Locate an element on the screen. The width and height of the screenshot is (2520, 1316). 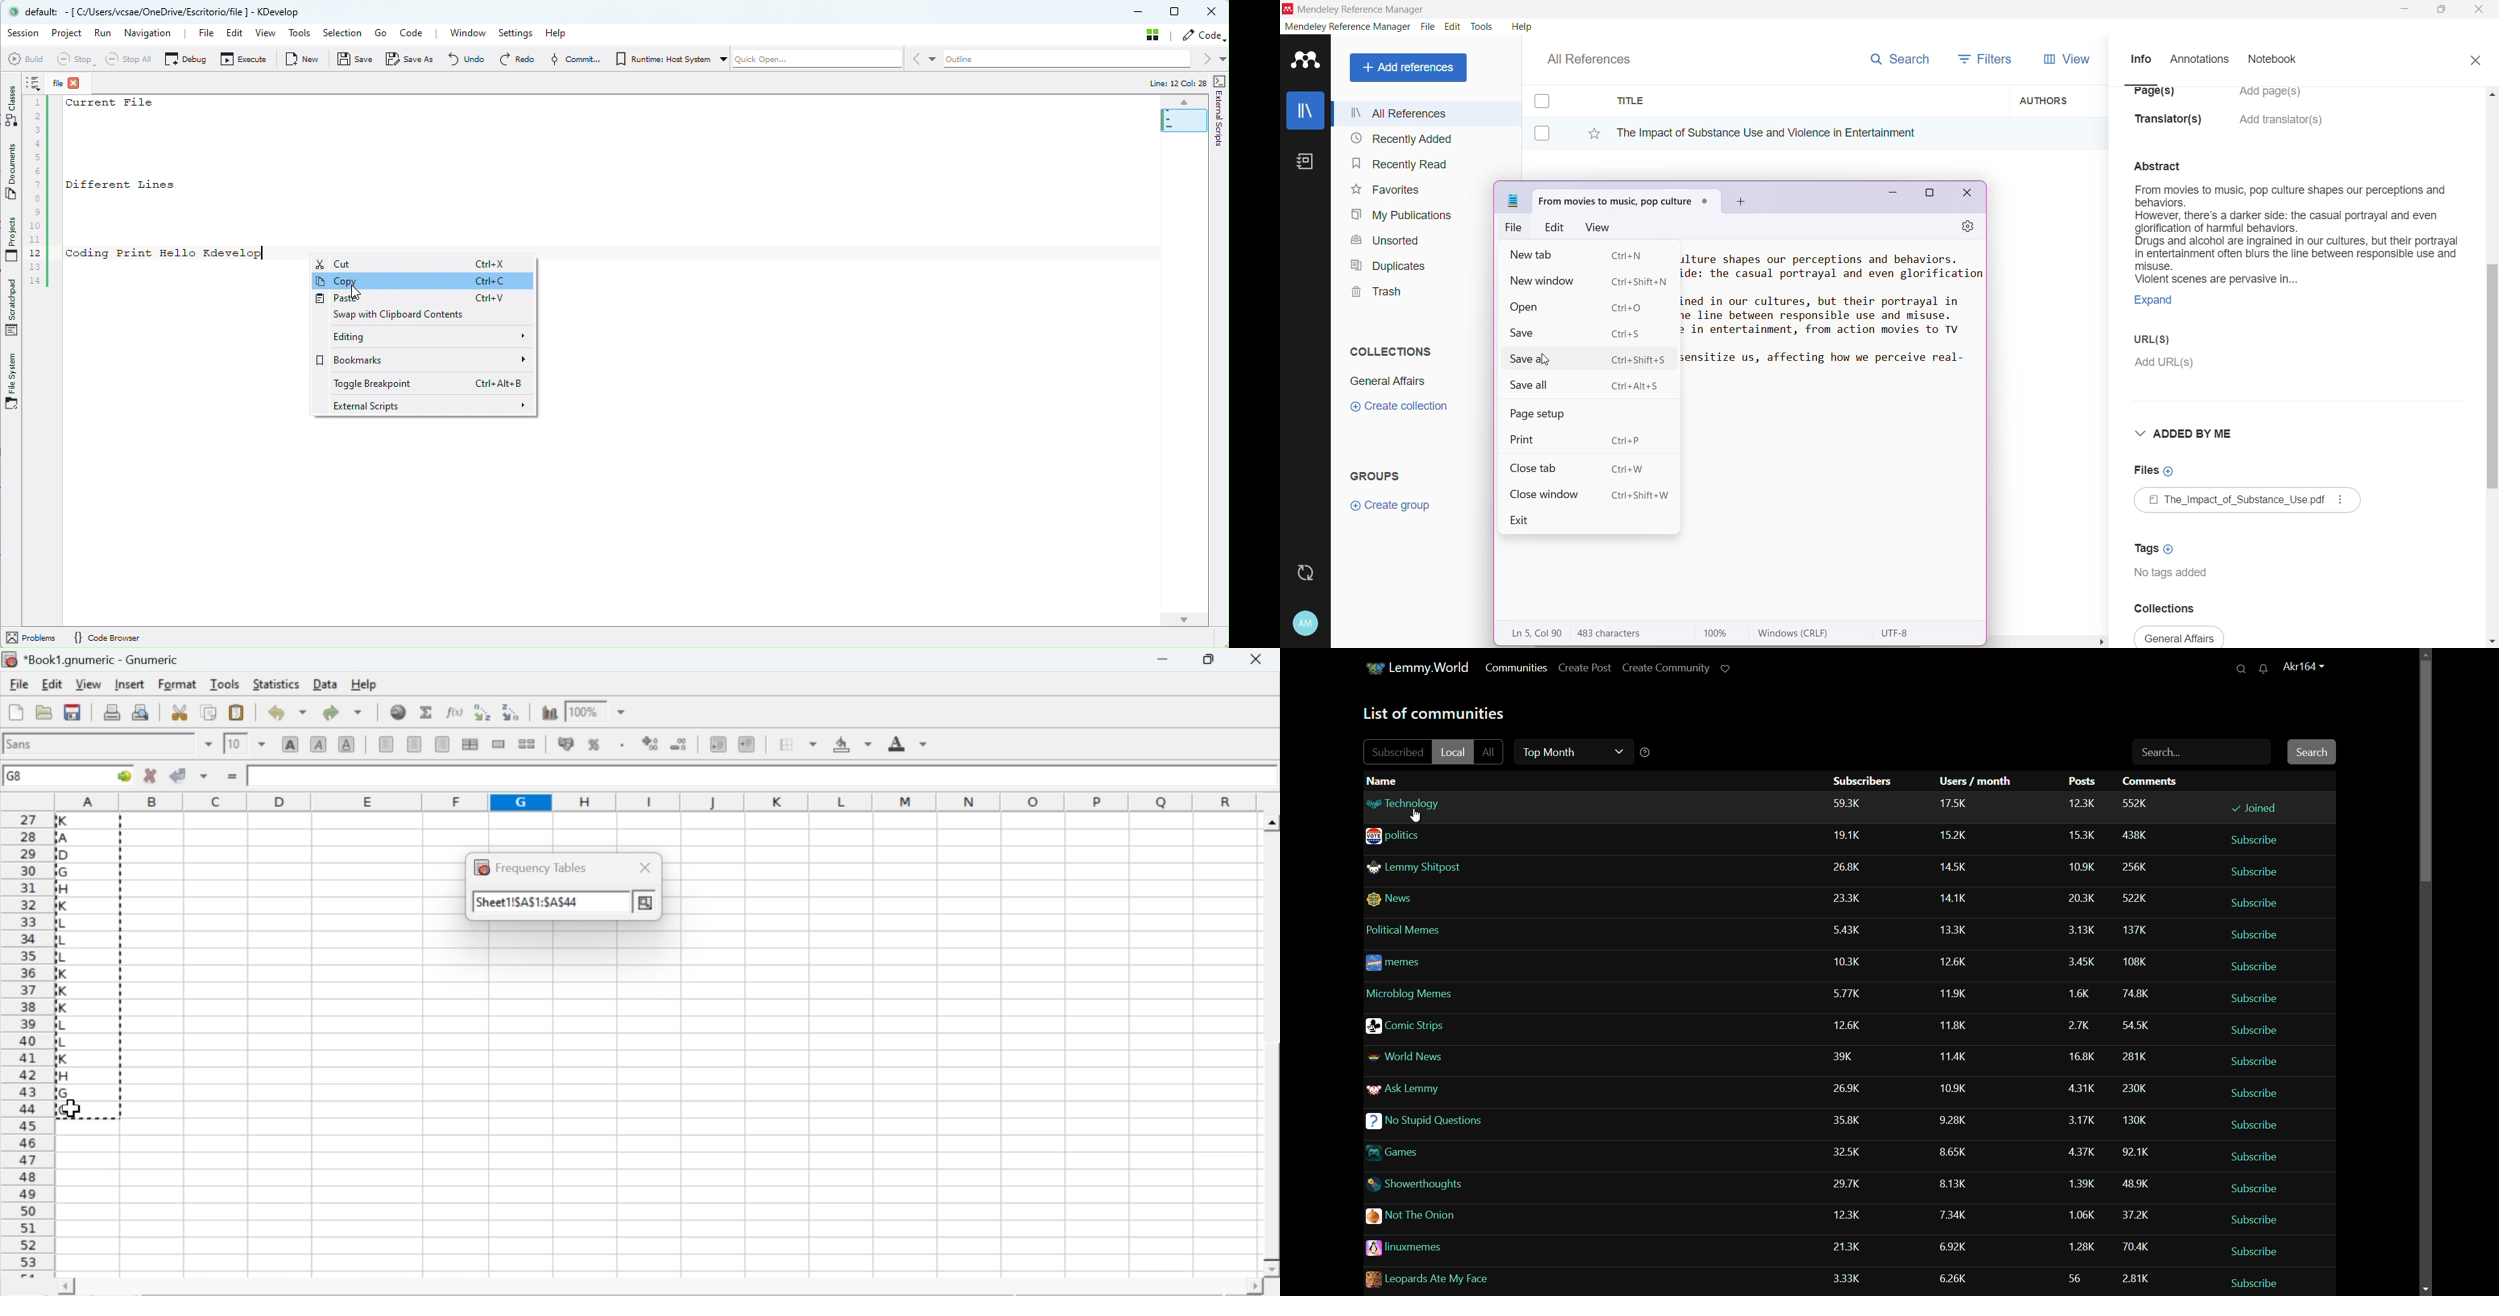
align right is located at coordinates (442, 745).